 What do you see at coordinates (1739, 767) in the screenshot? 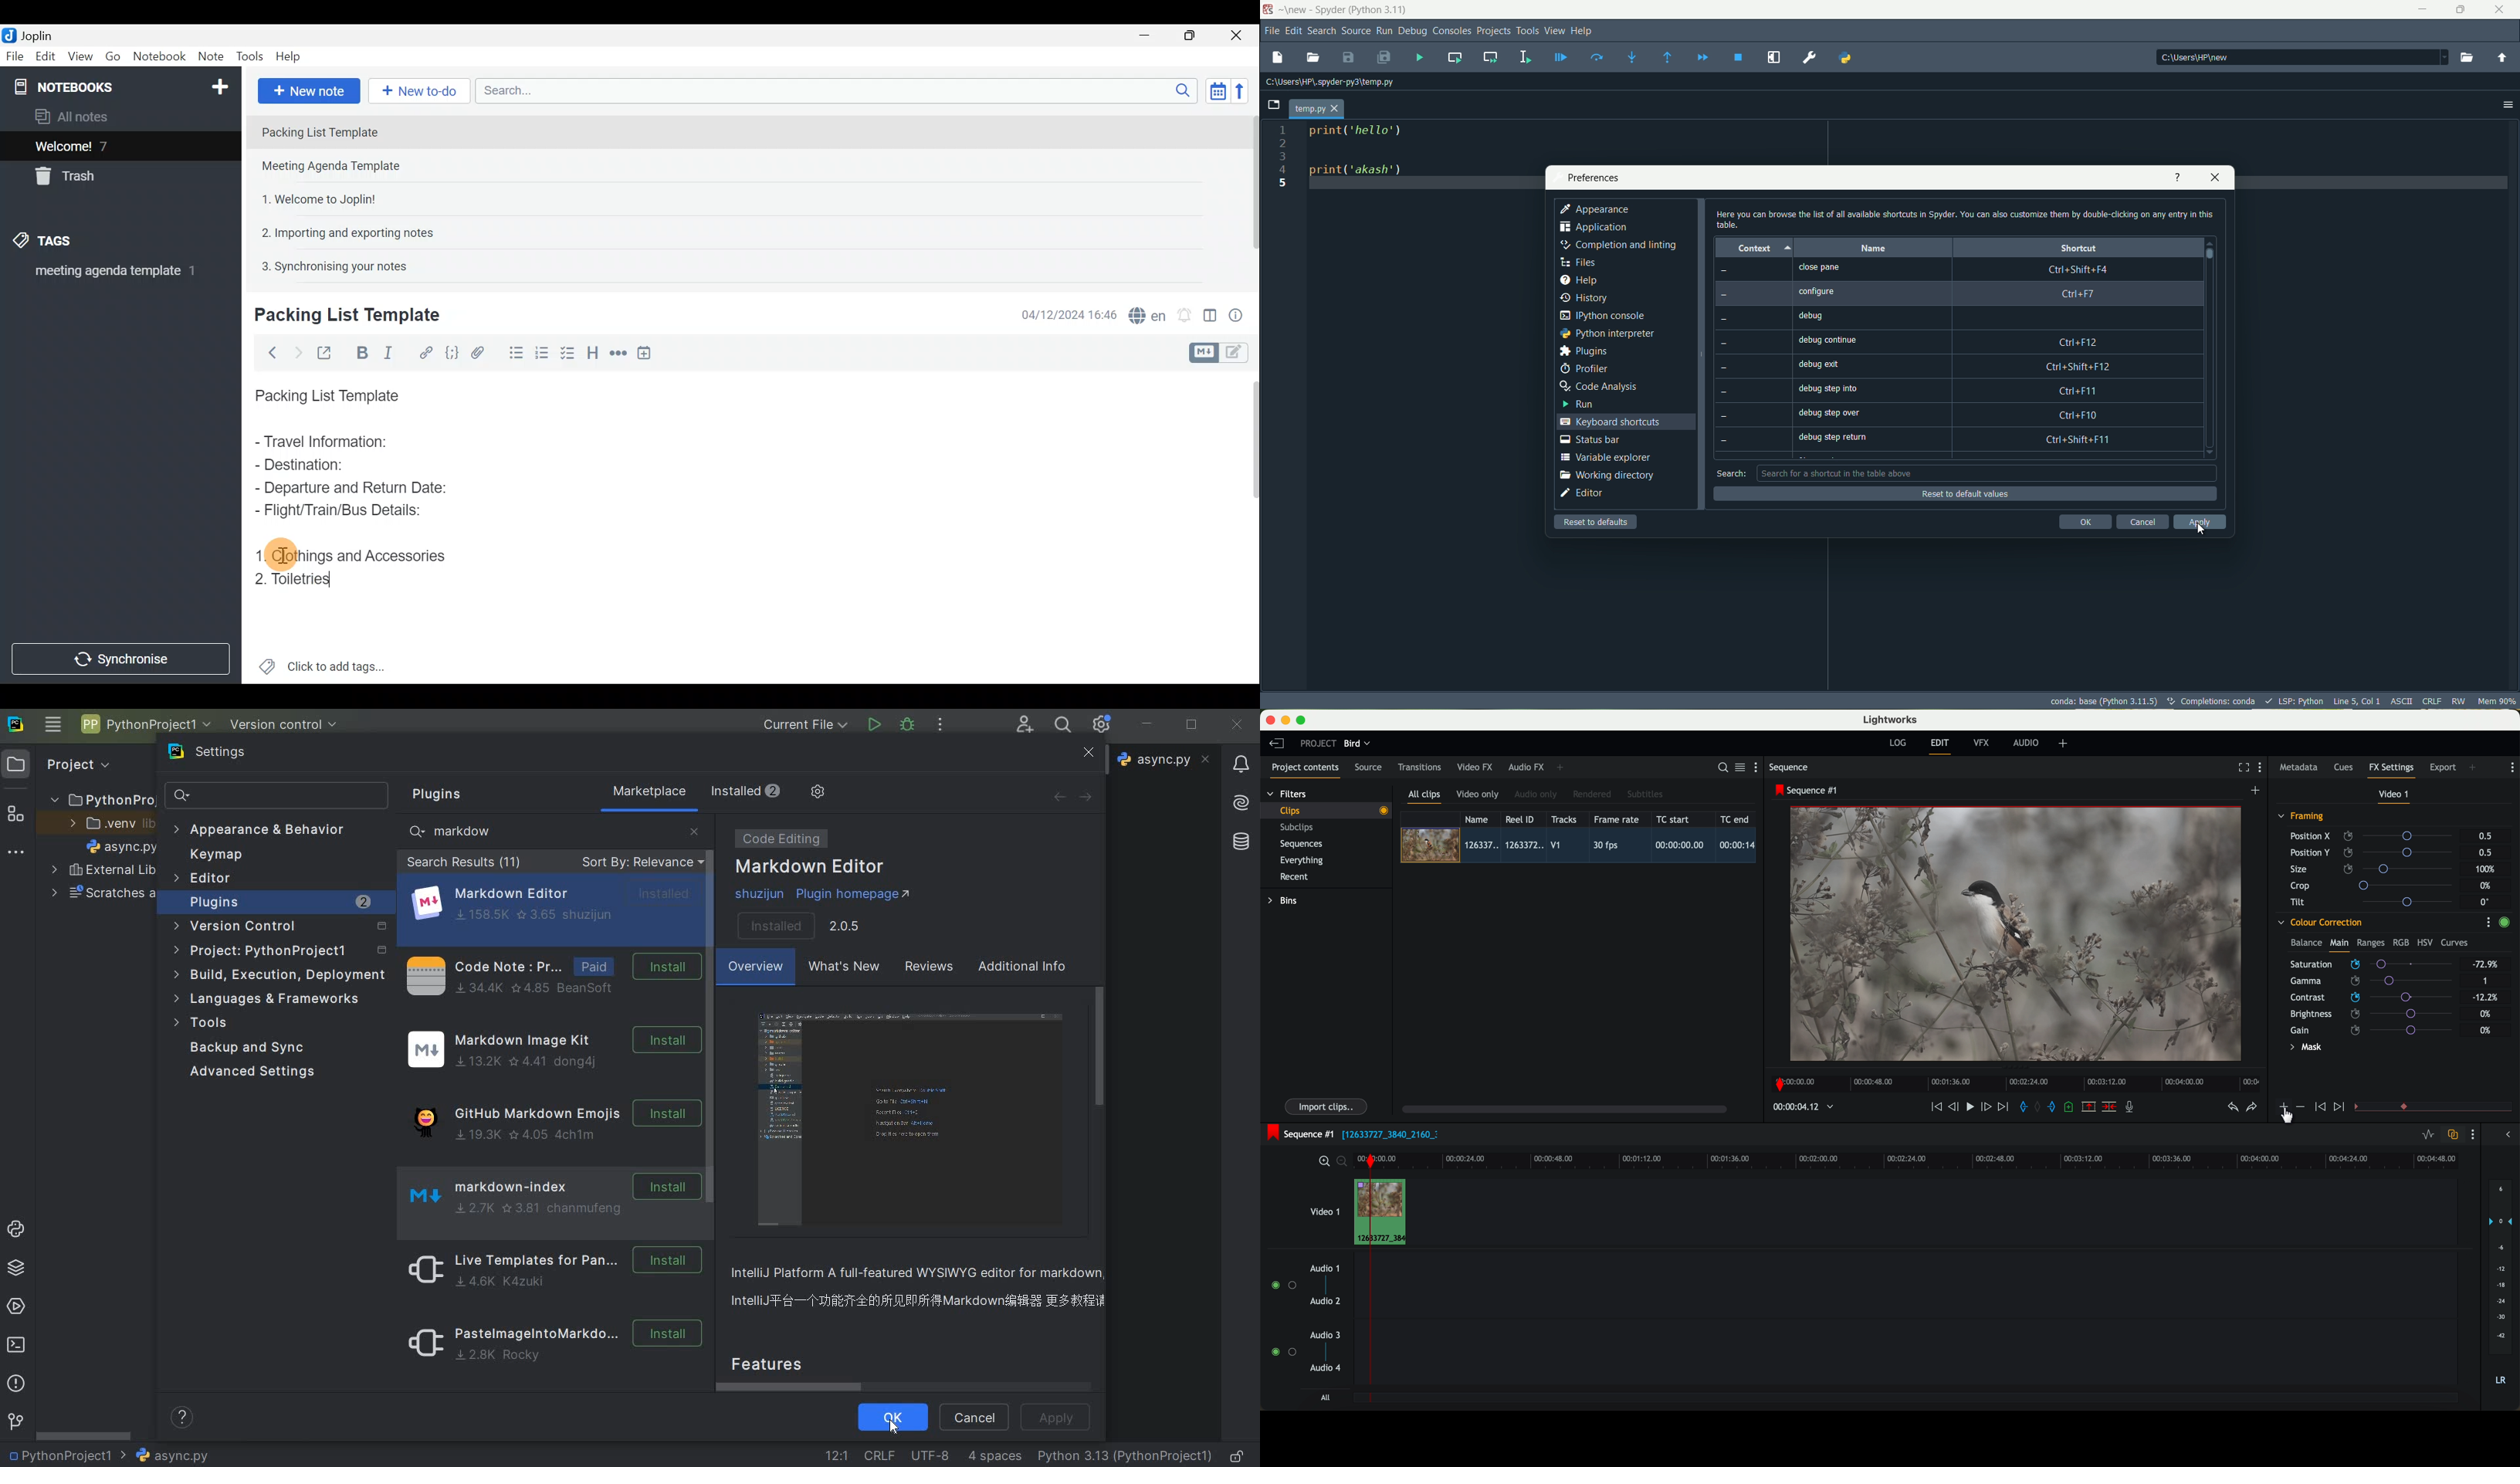
I see `toggle between list and title view` at bounding box center [1739, 767].